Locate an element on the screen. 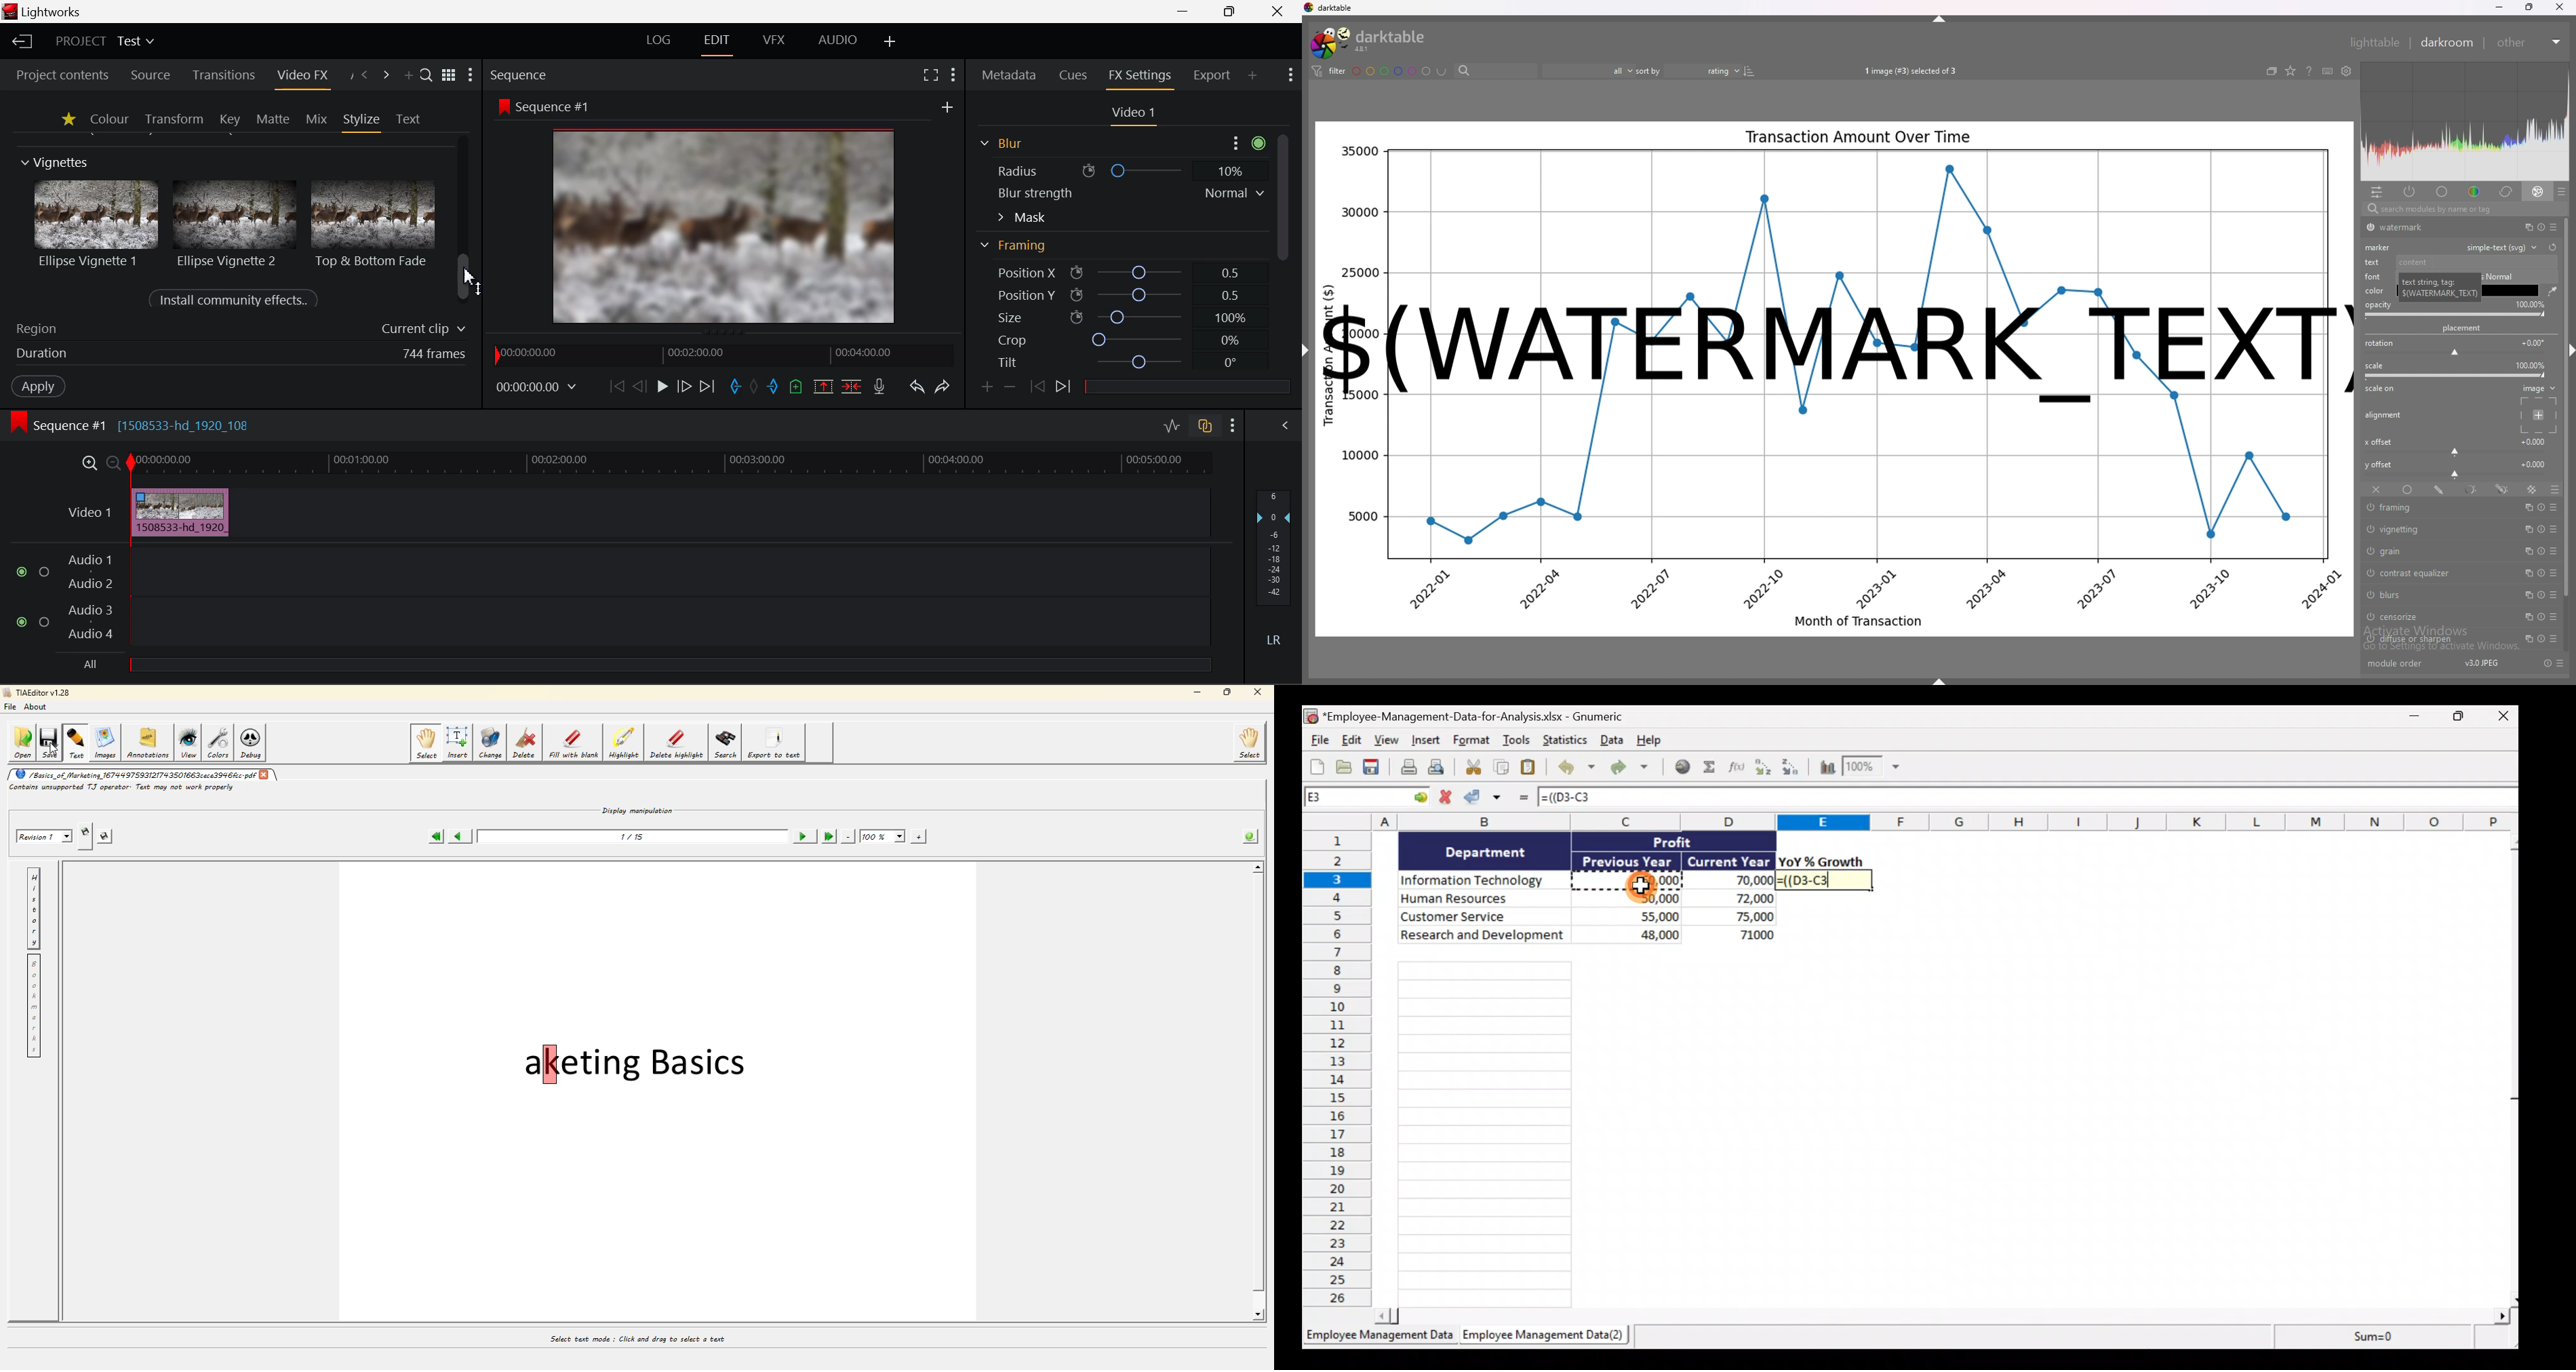 The width and height of the screenshot is (2576, 1372). roation is located at coordinates (2379, 344).